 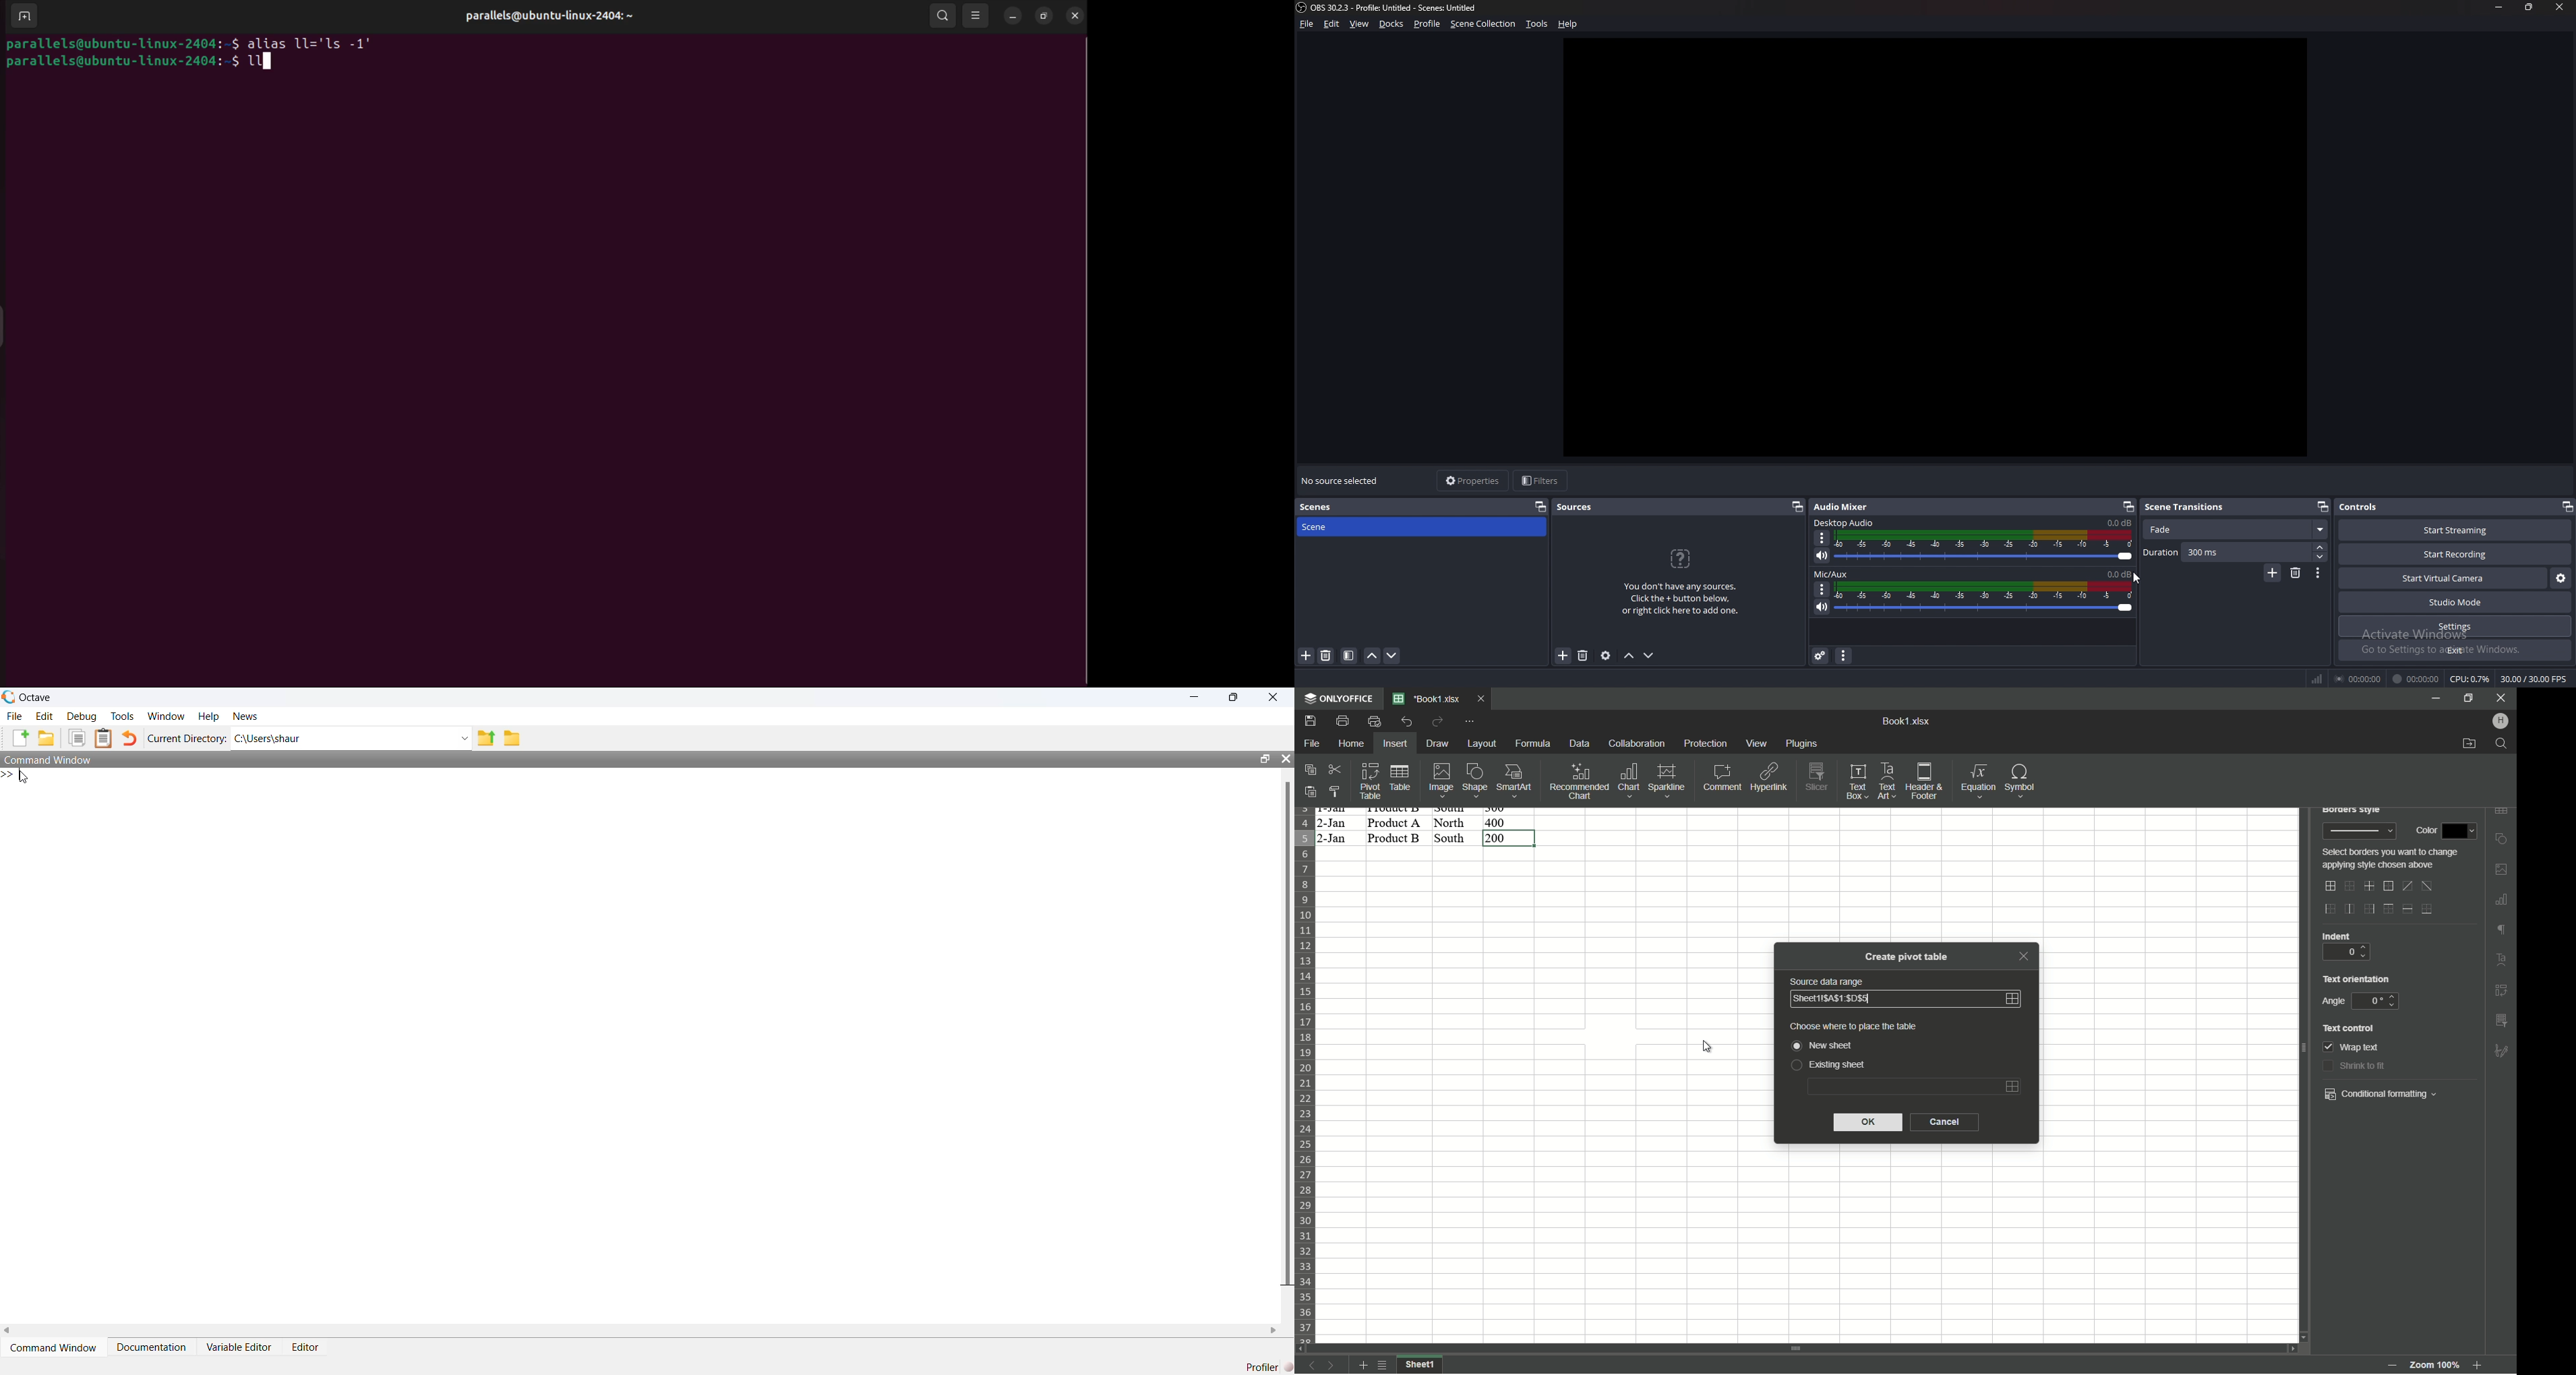 I want to click on CPU: 0.5%, so click(x=2469, y=678).